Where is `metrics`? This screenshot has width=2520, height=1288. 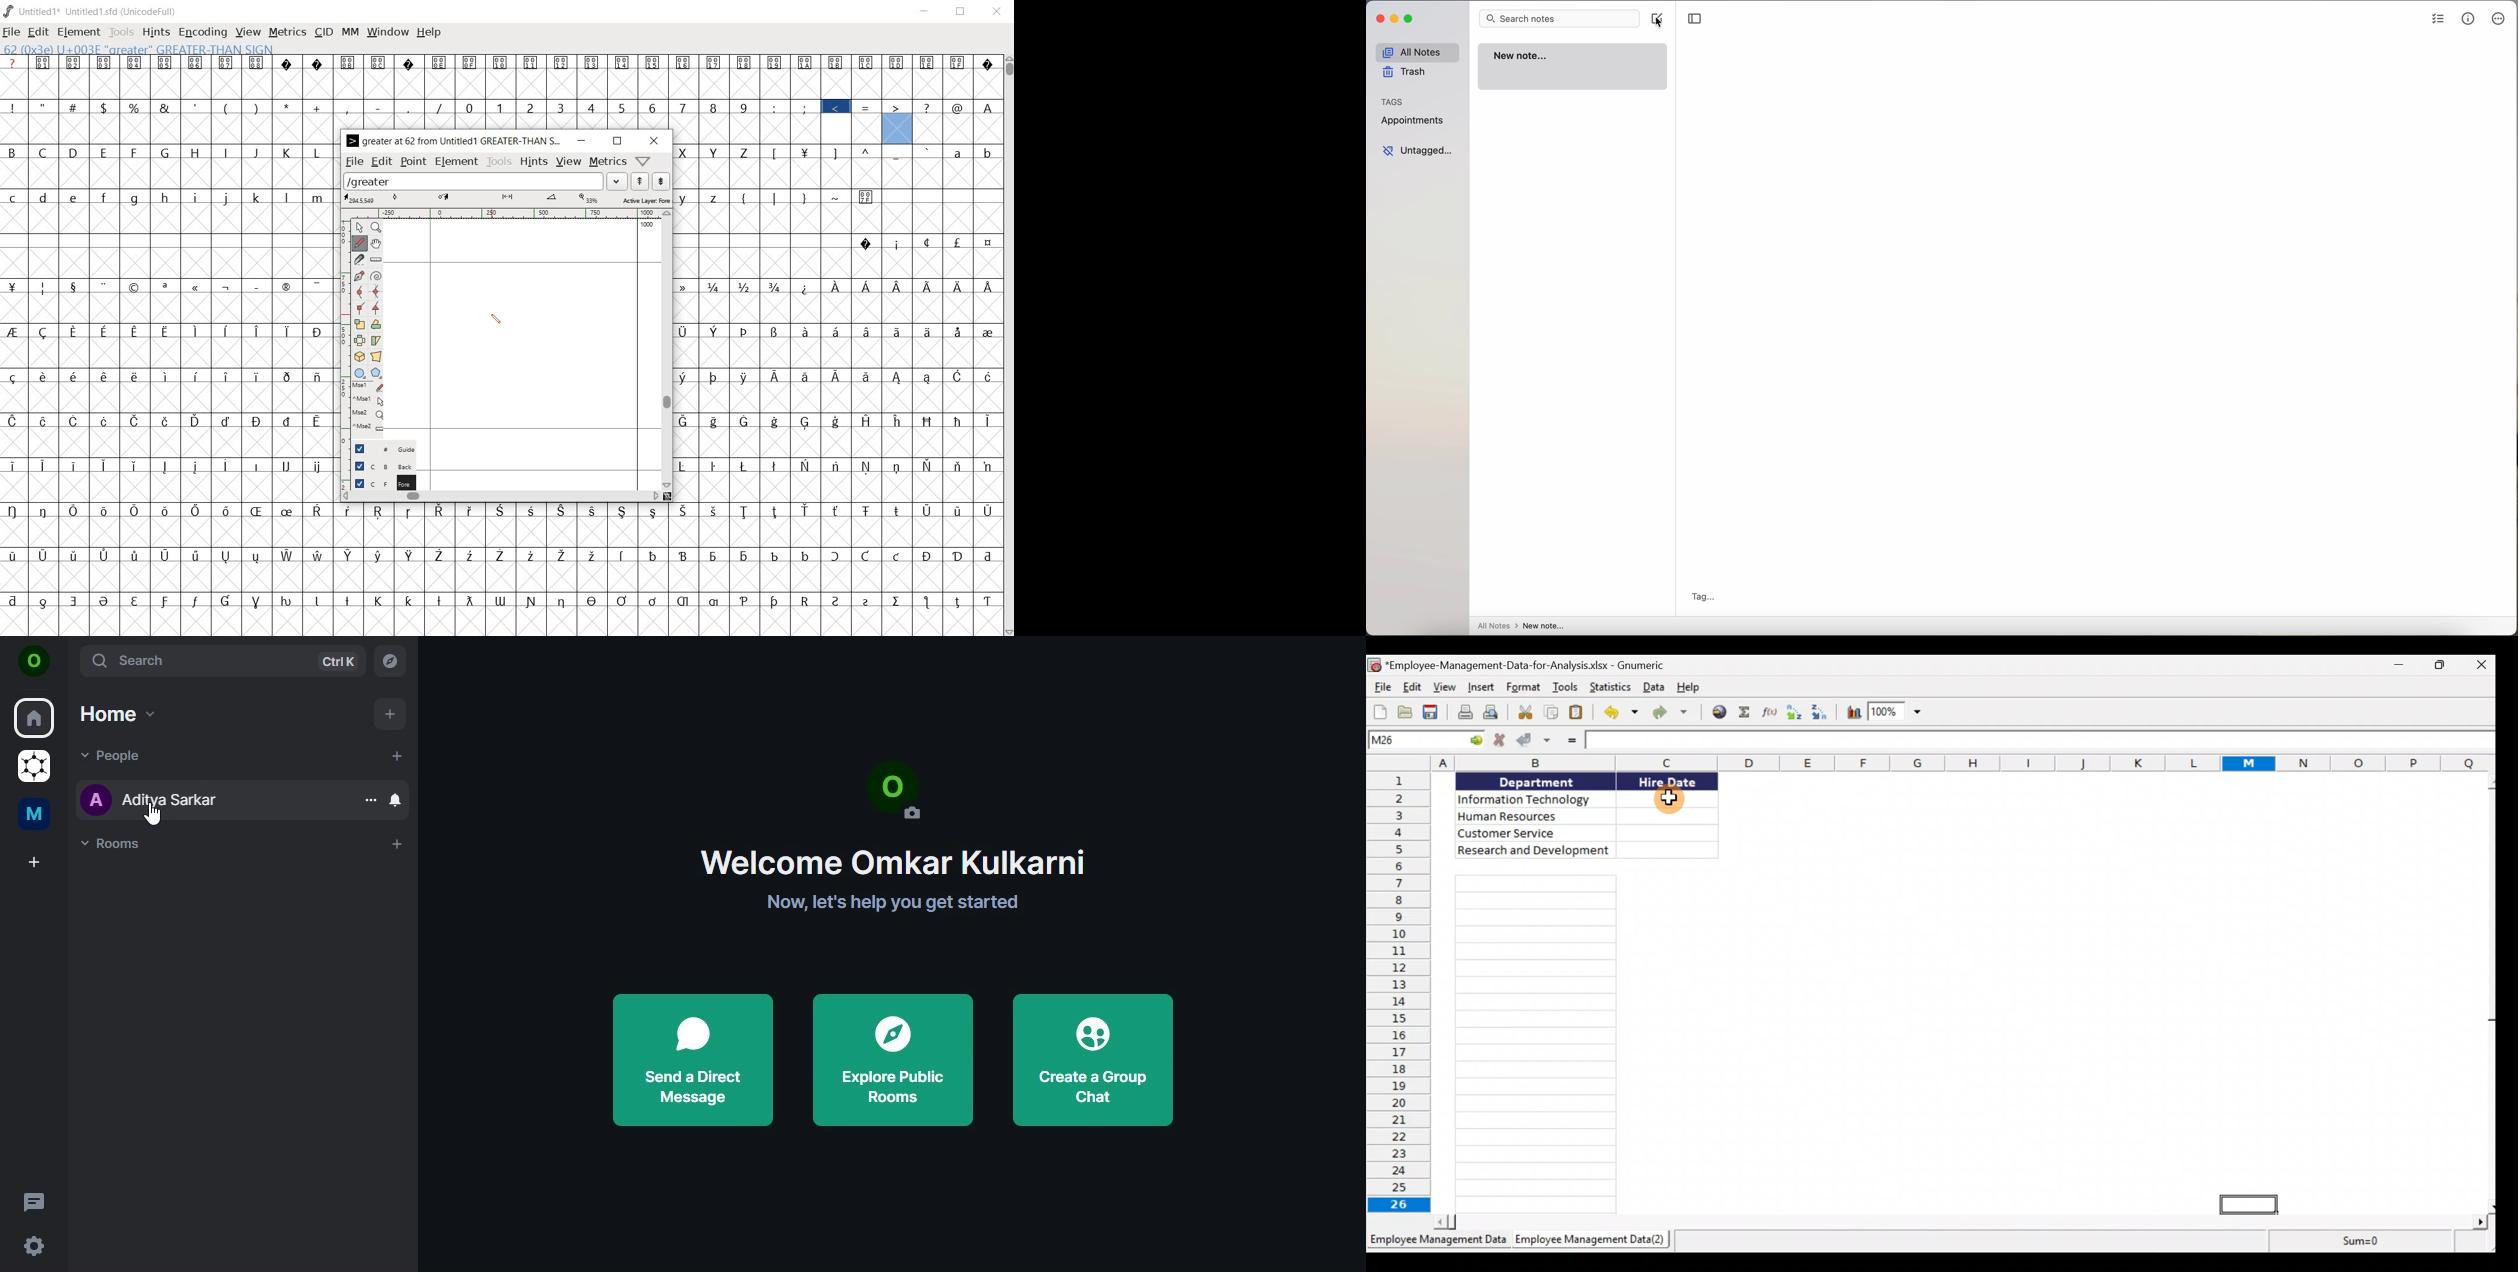
metrics is located at coordinates (289, 33).